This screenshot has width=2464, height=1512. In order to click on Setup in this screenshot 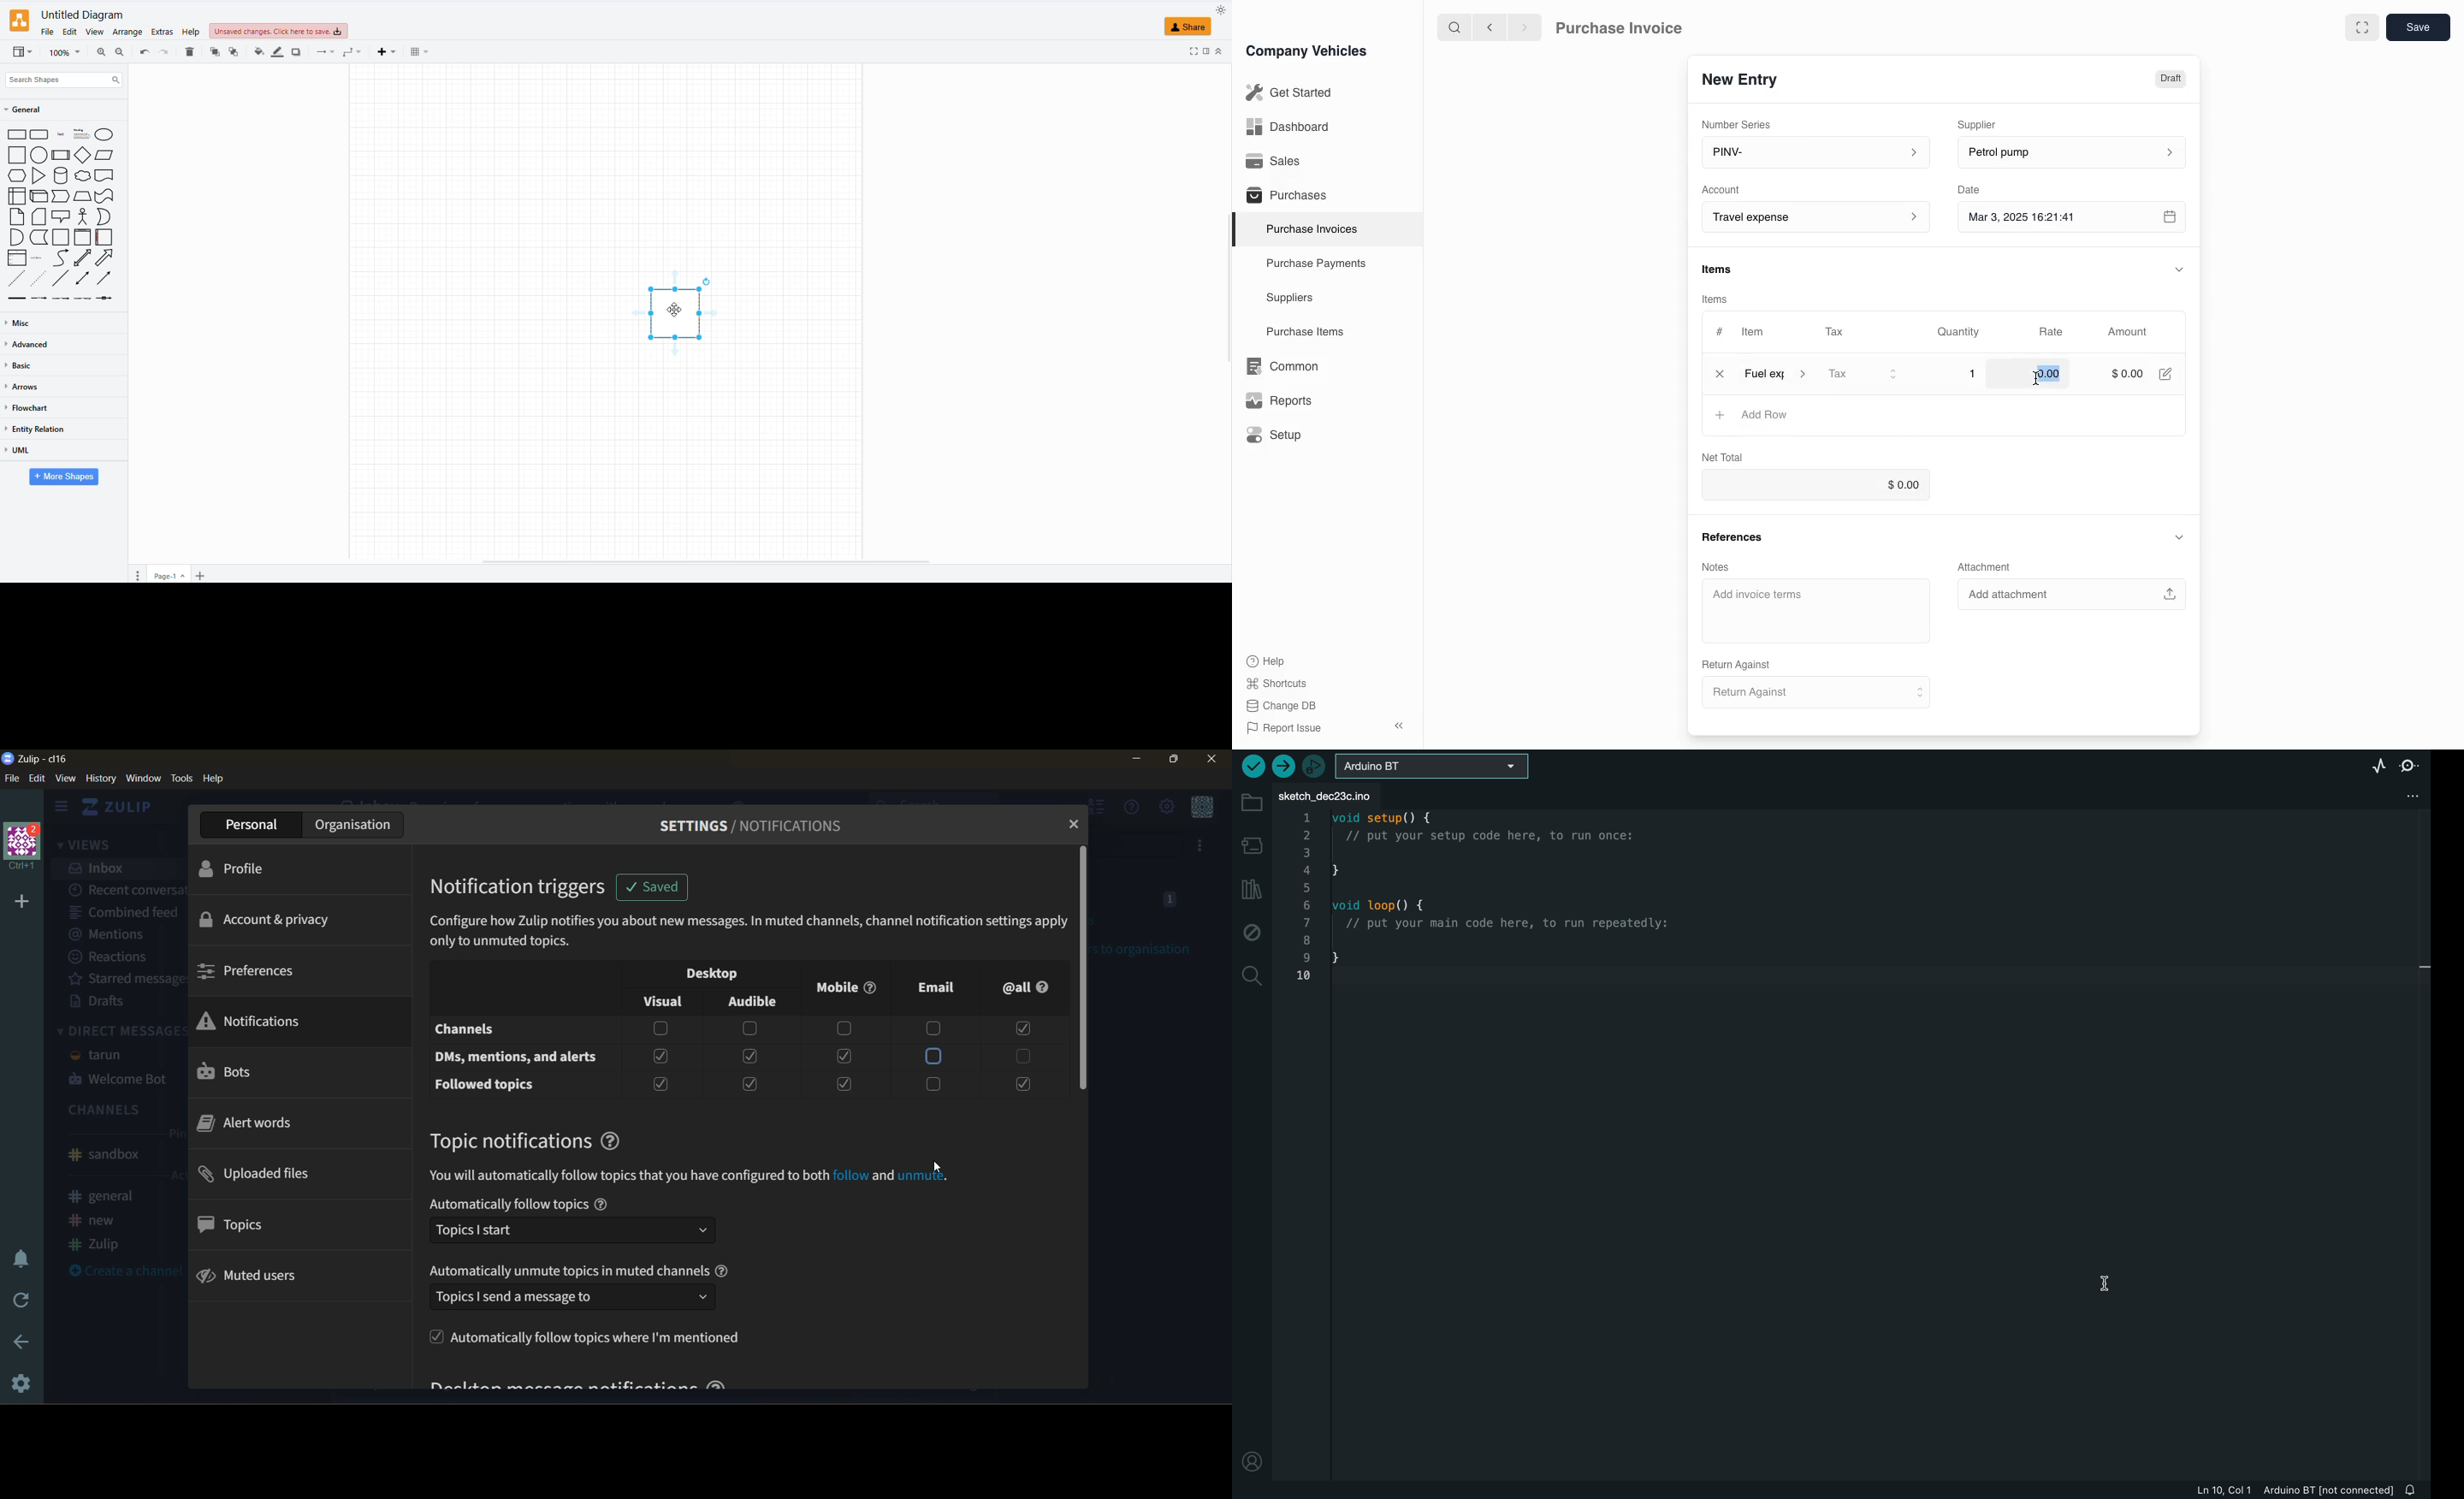, I will do `click(1277, 435)`.